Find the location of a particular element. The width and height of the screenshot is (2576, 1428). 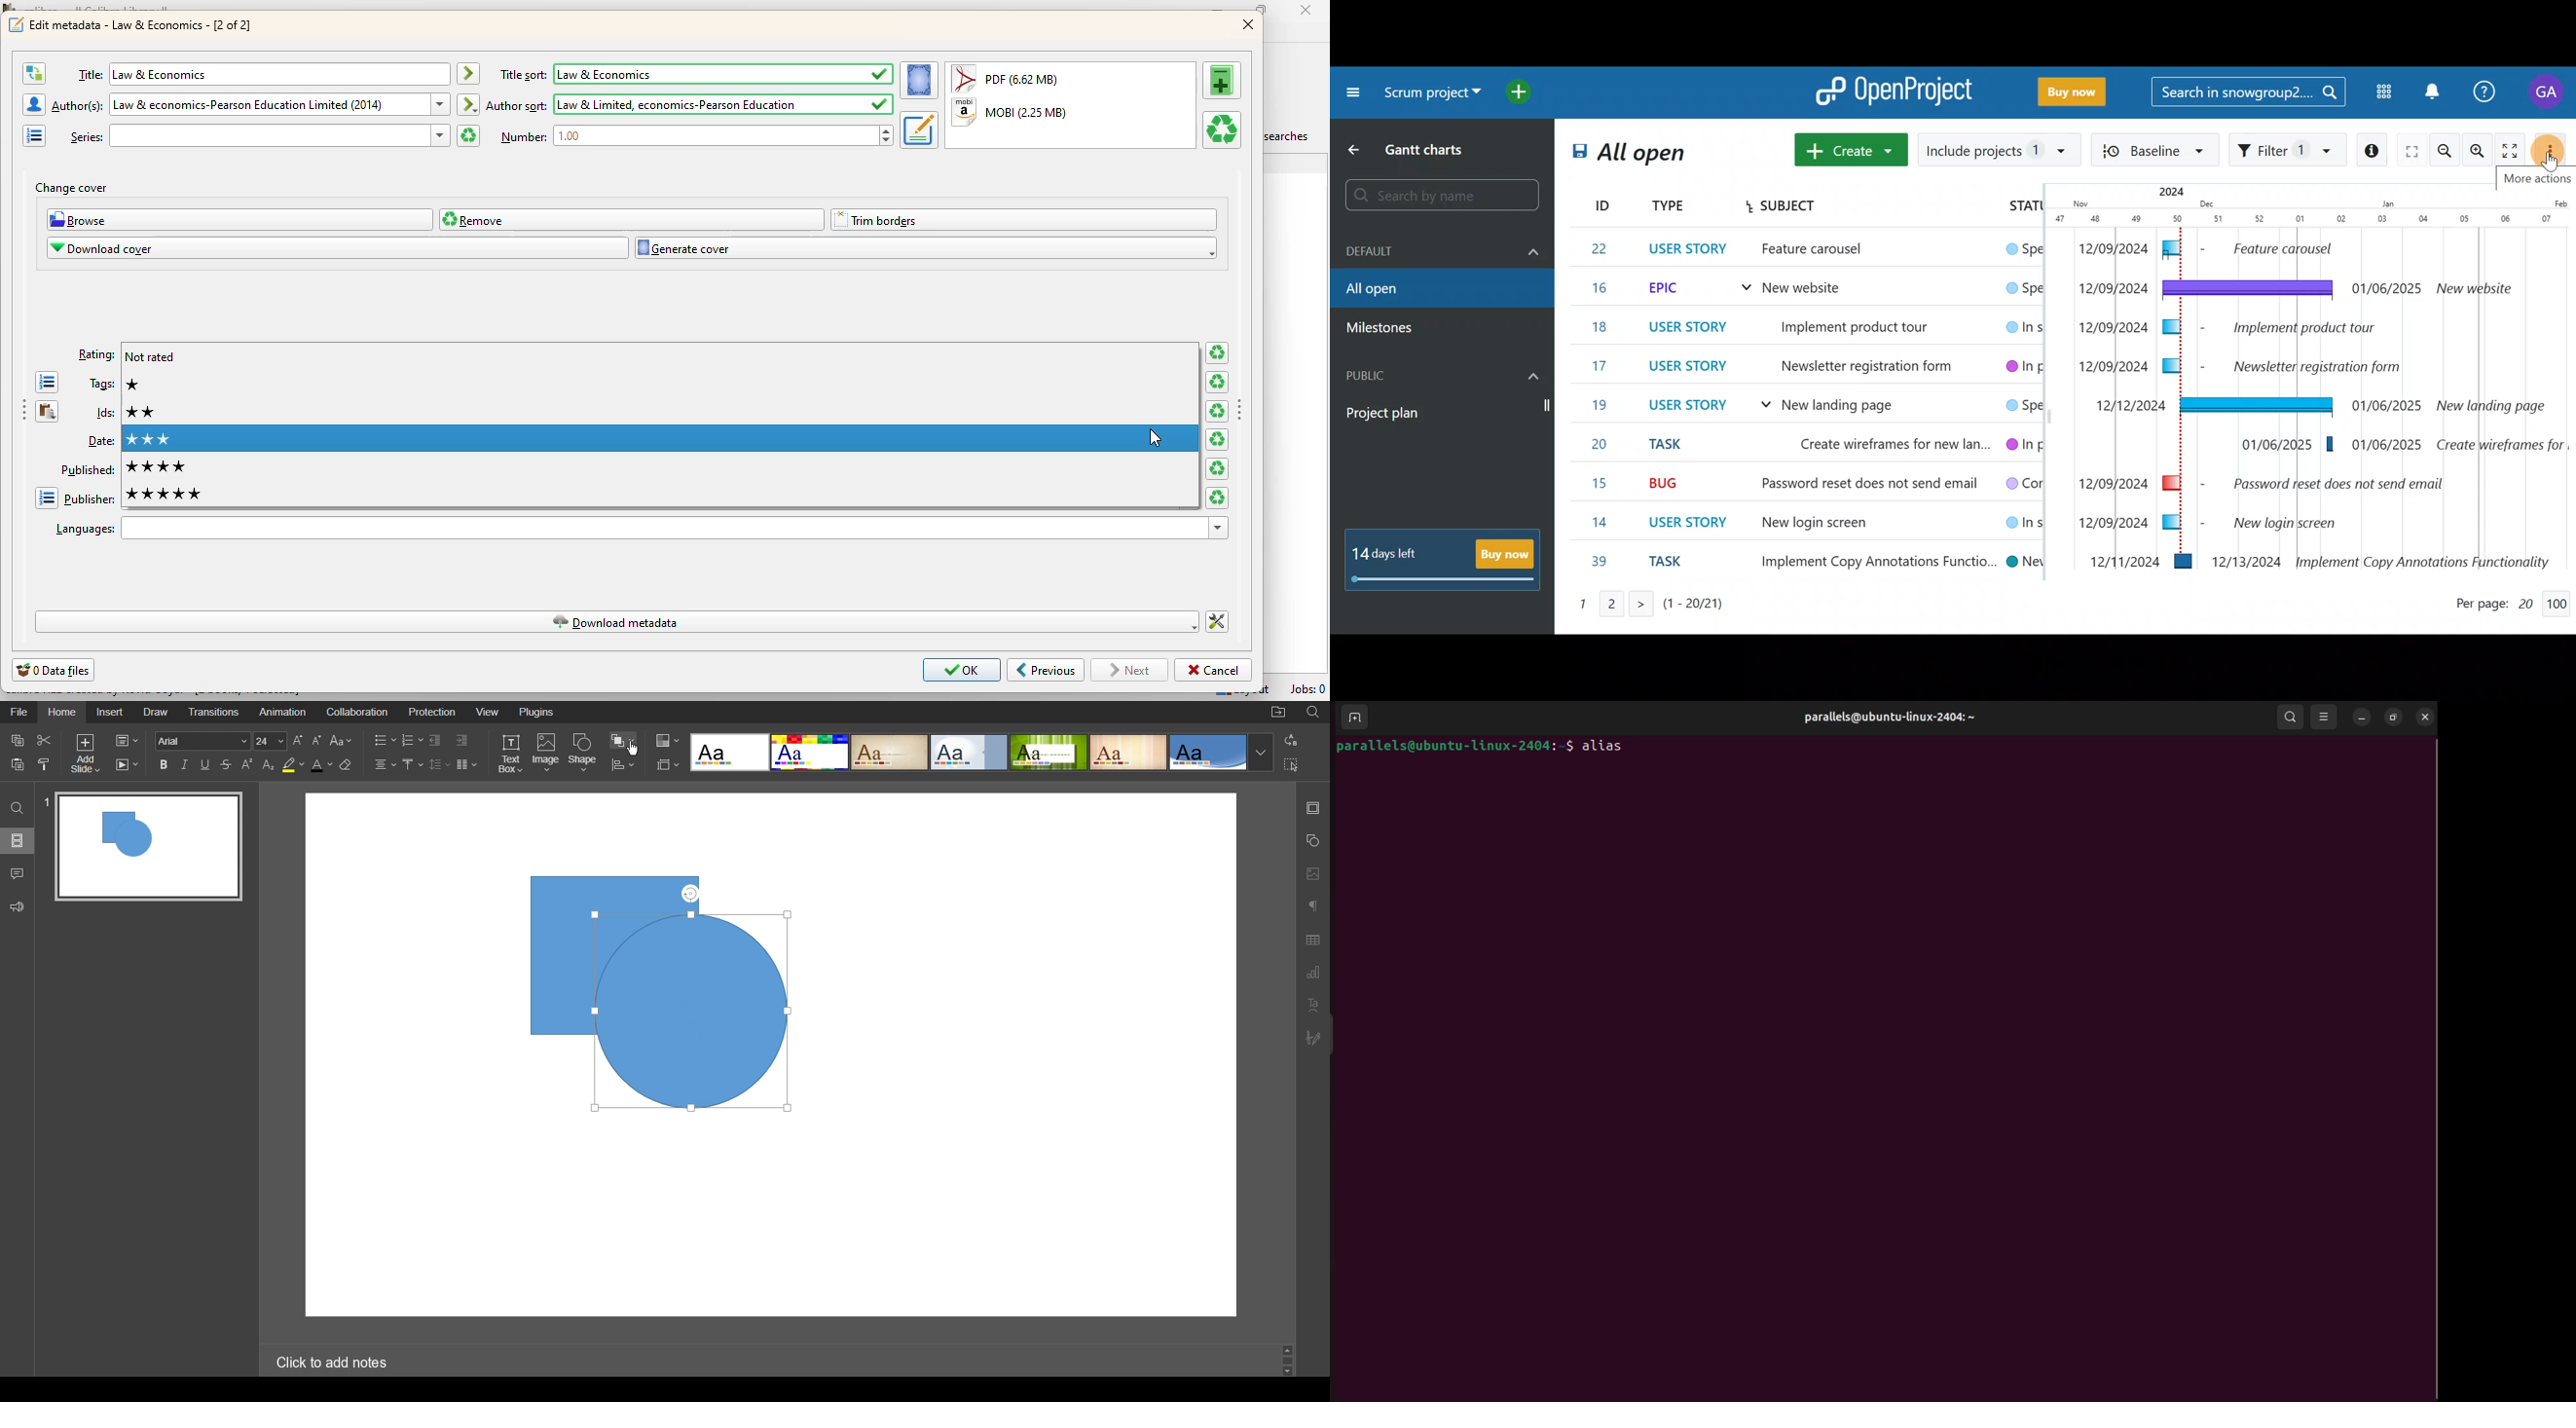

Not rated is located at coordinates (150, 356).